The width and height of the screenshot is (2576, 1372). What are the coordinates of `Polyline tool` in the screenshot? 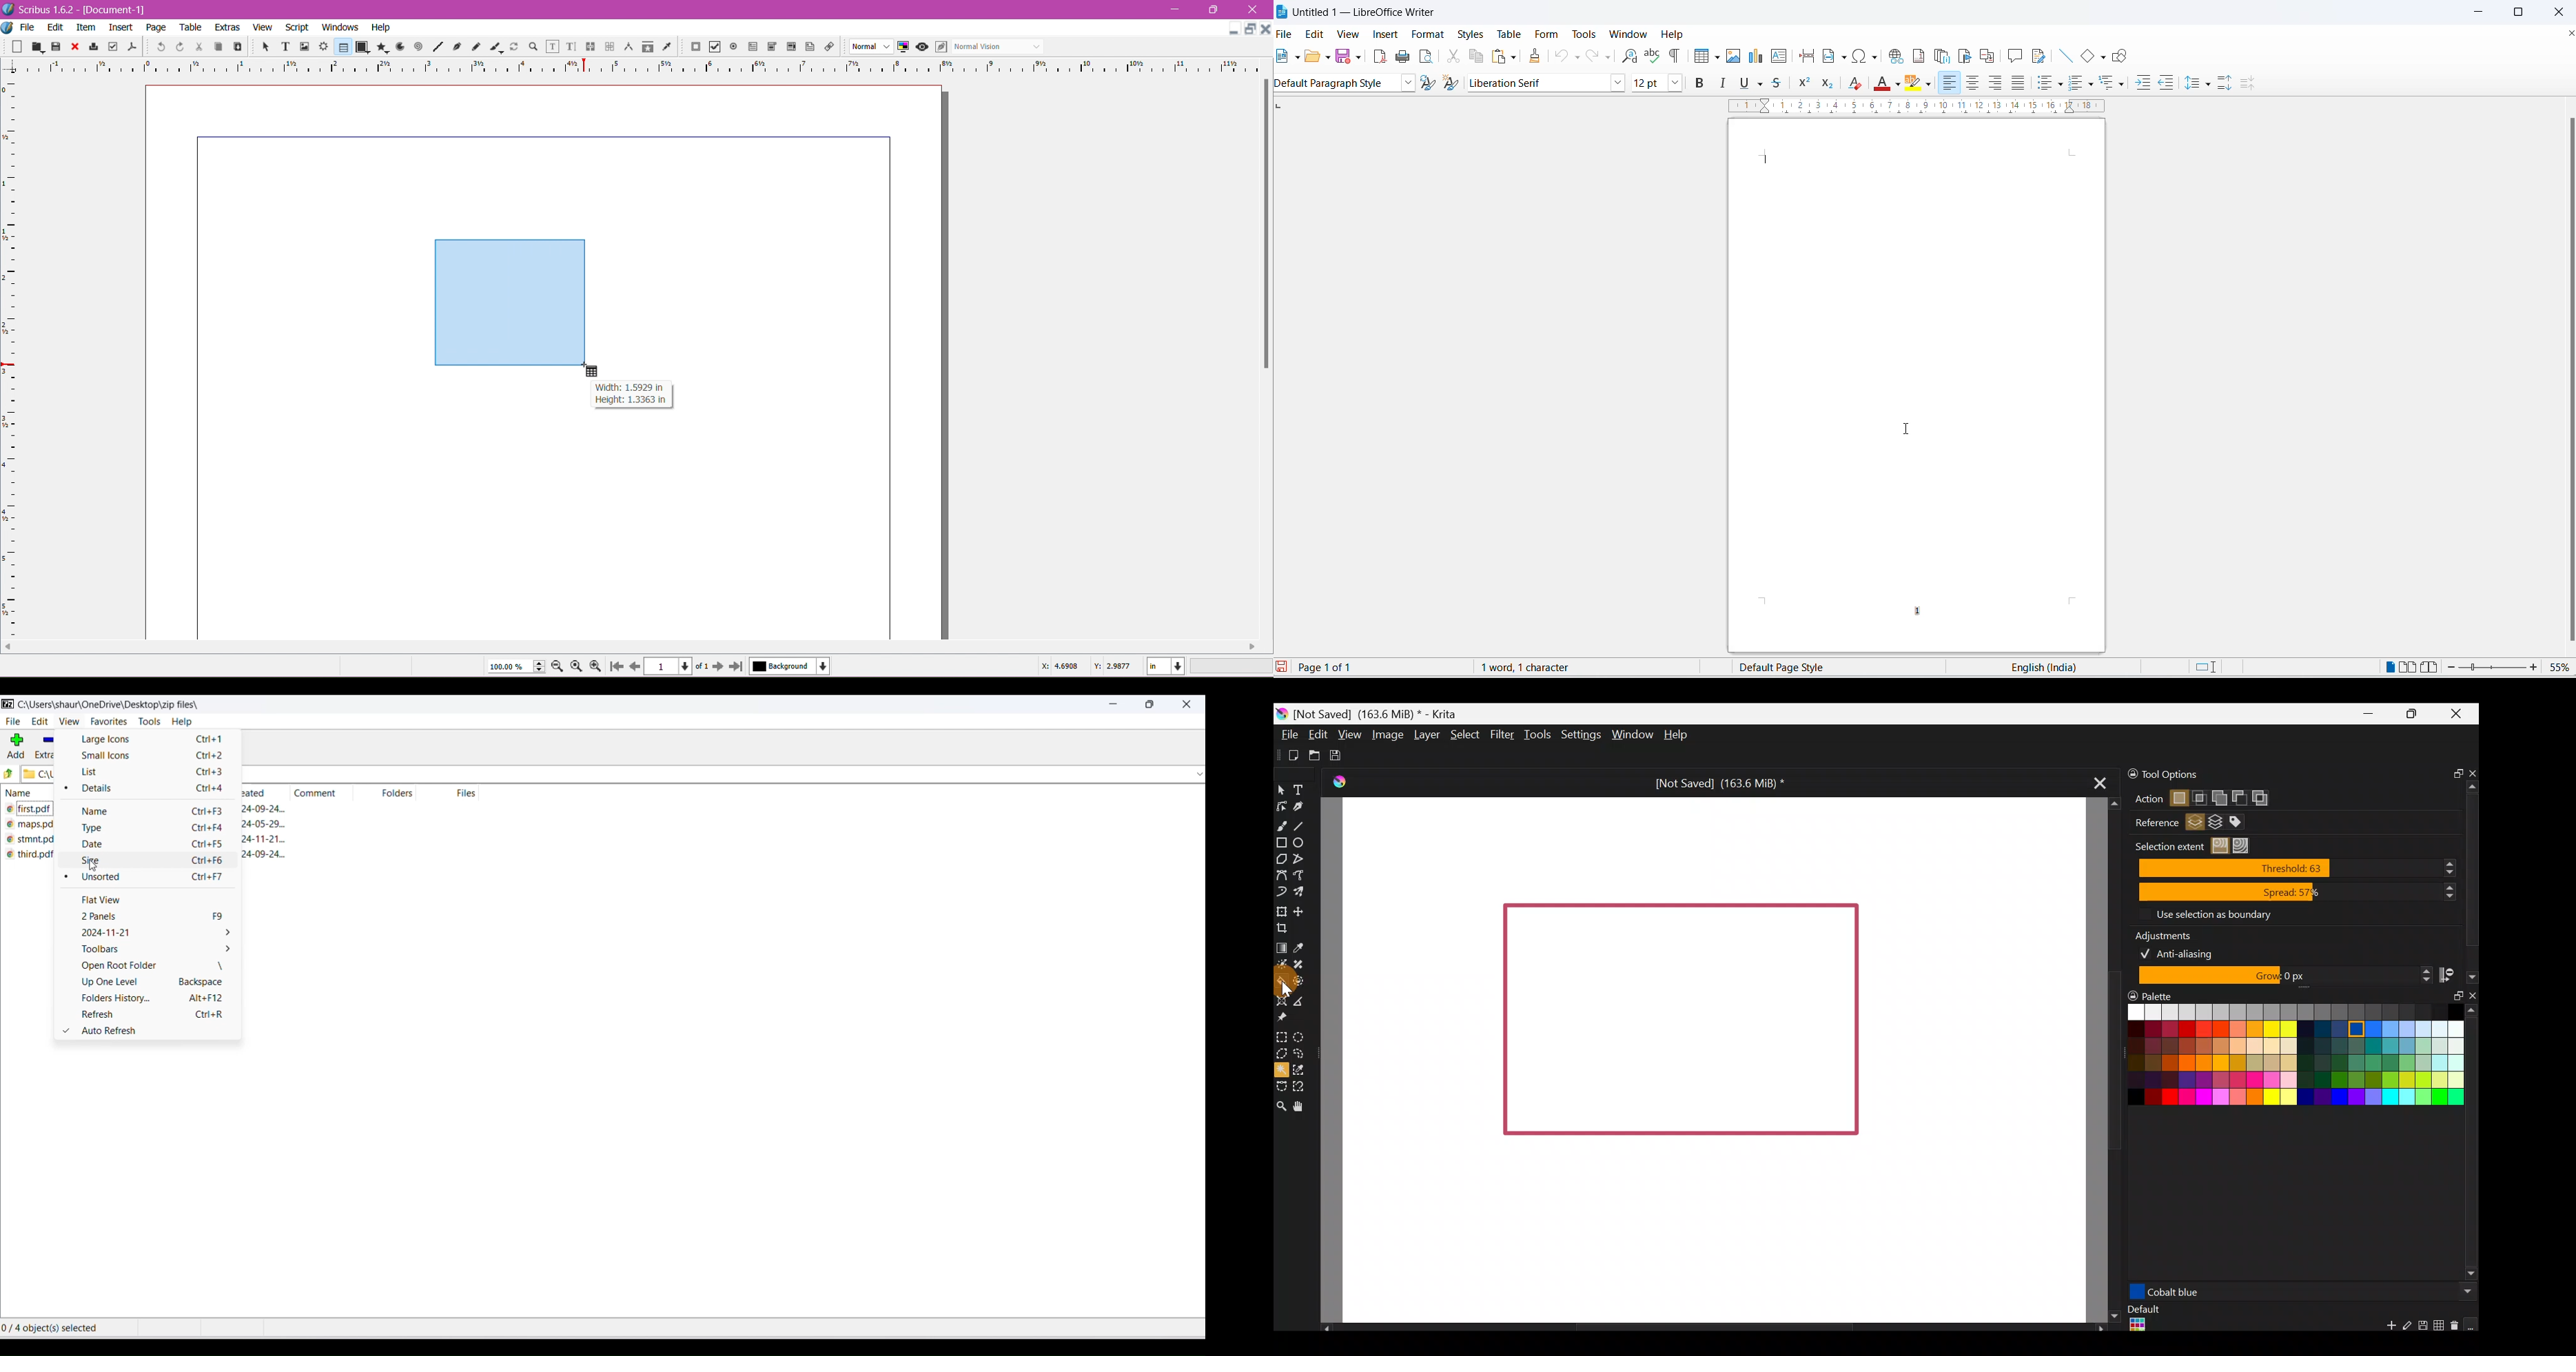 It's located at (1302, 859).